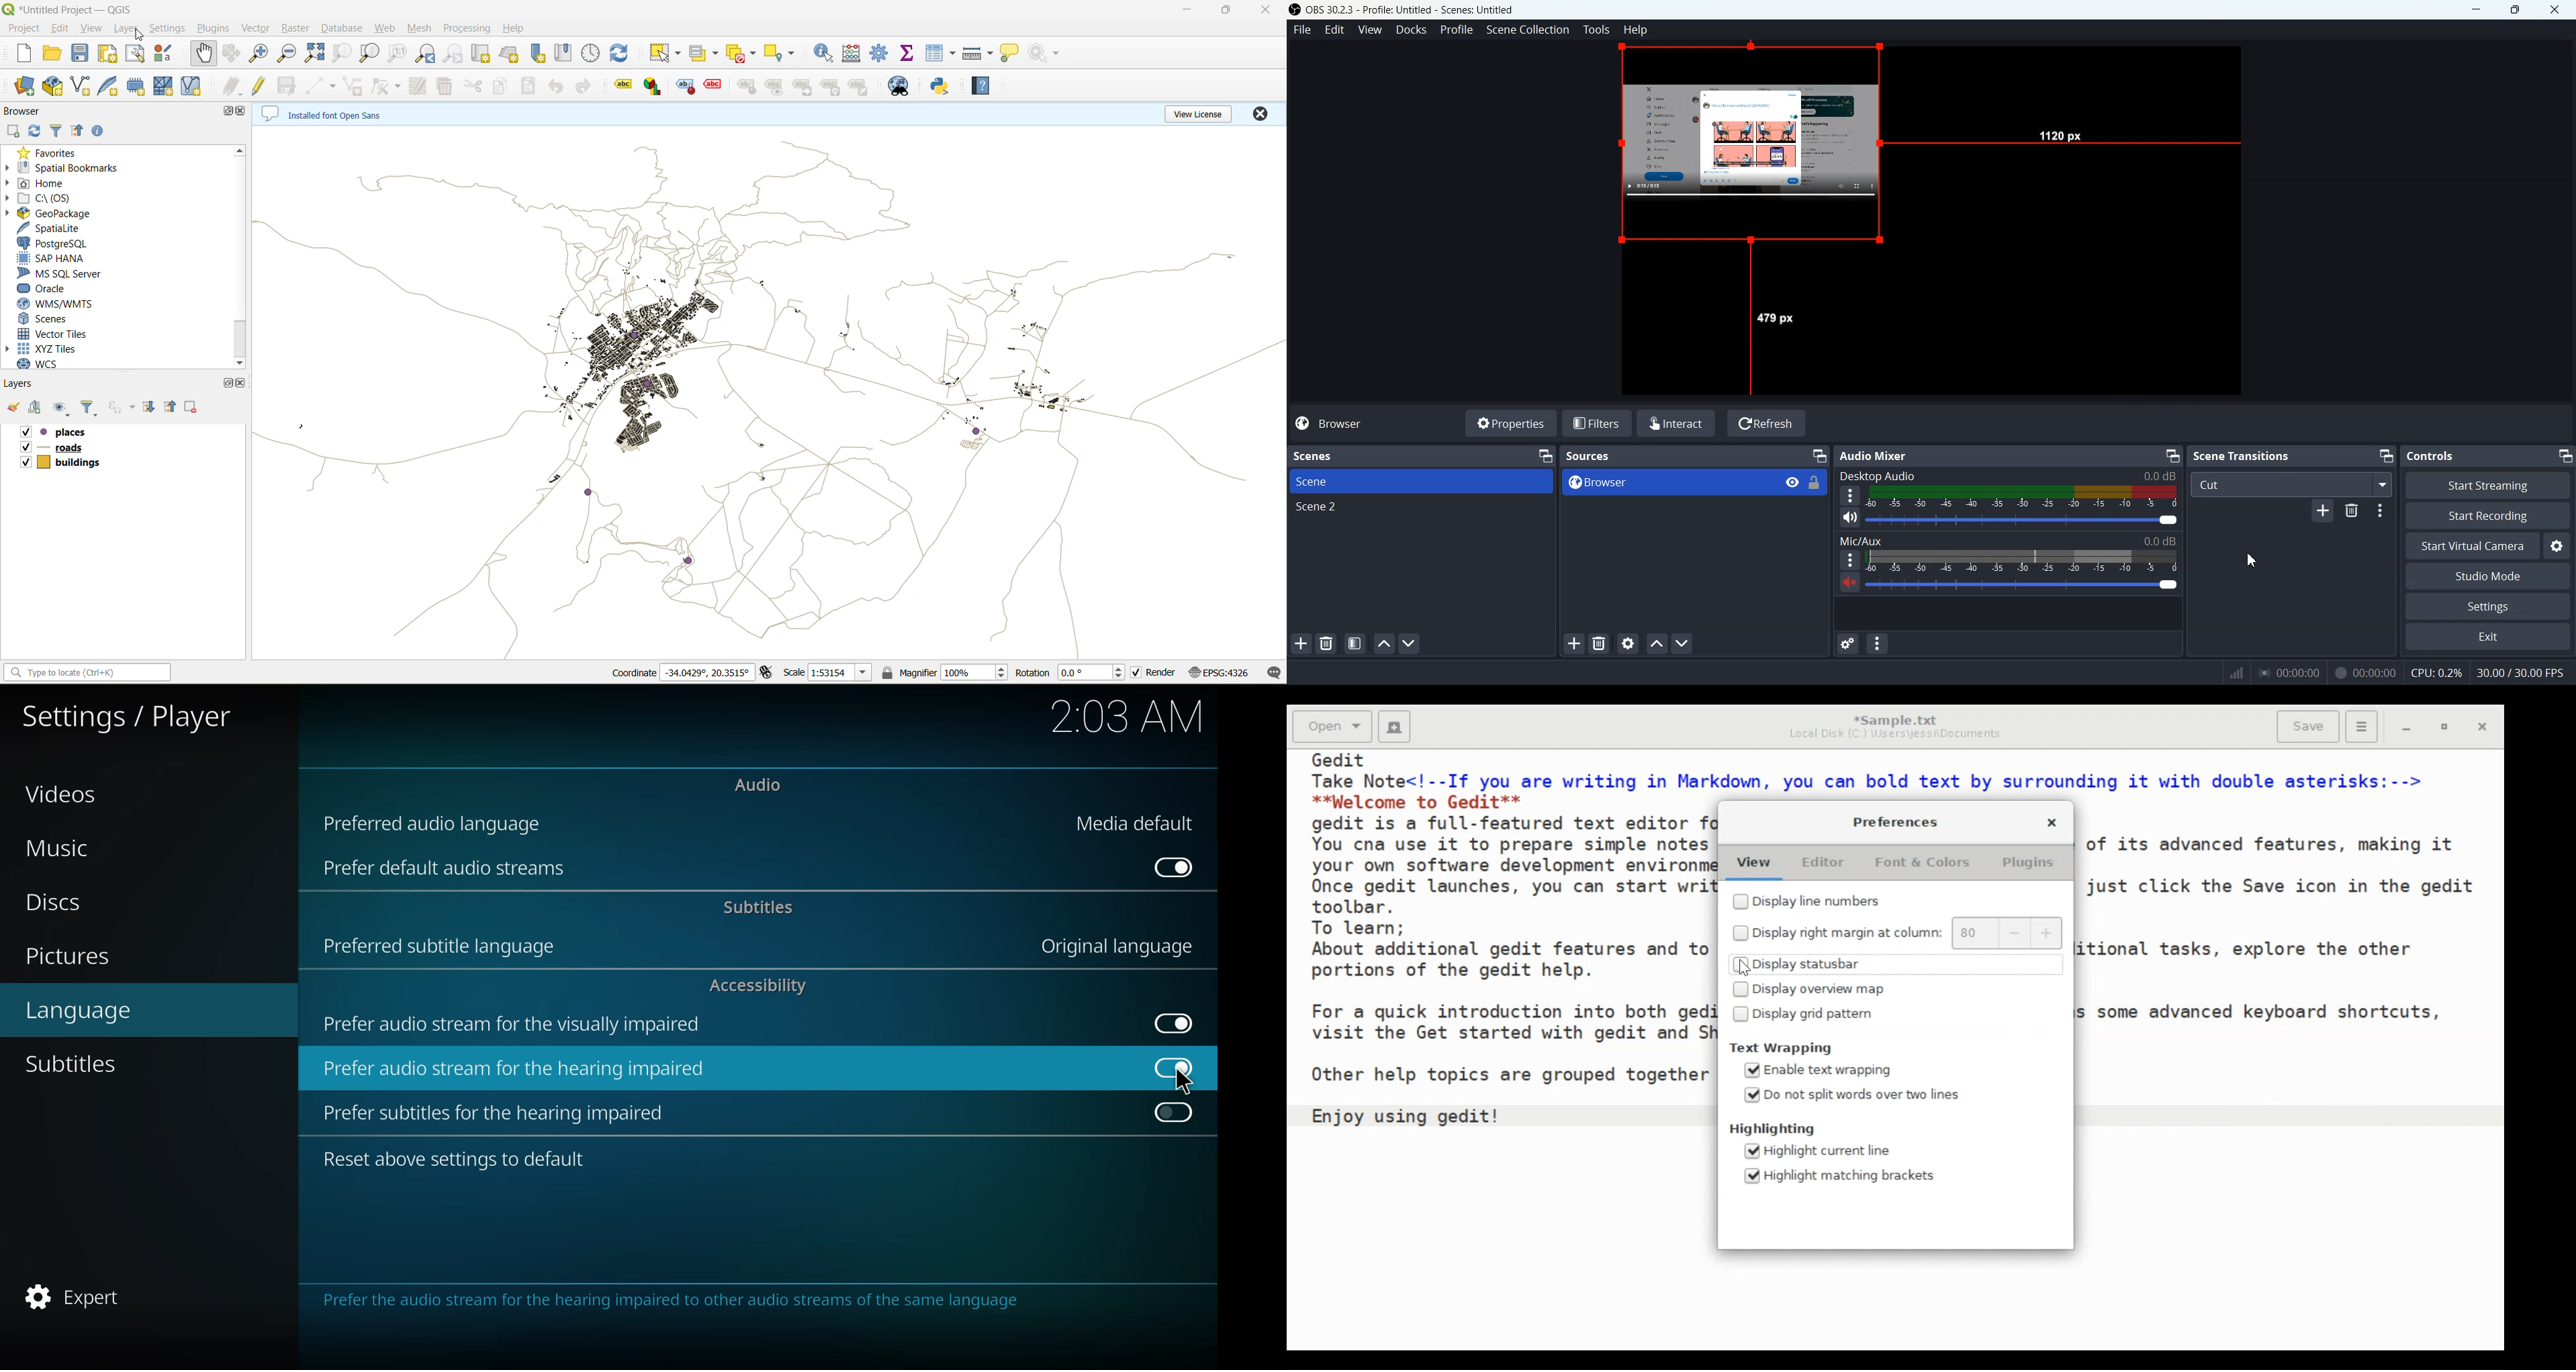 This screenshot has width=2576, height=1372. What do you see at coordinates (120, 407) in the screenshot?
I see `filter by expression` at bounding box center [120, 407].